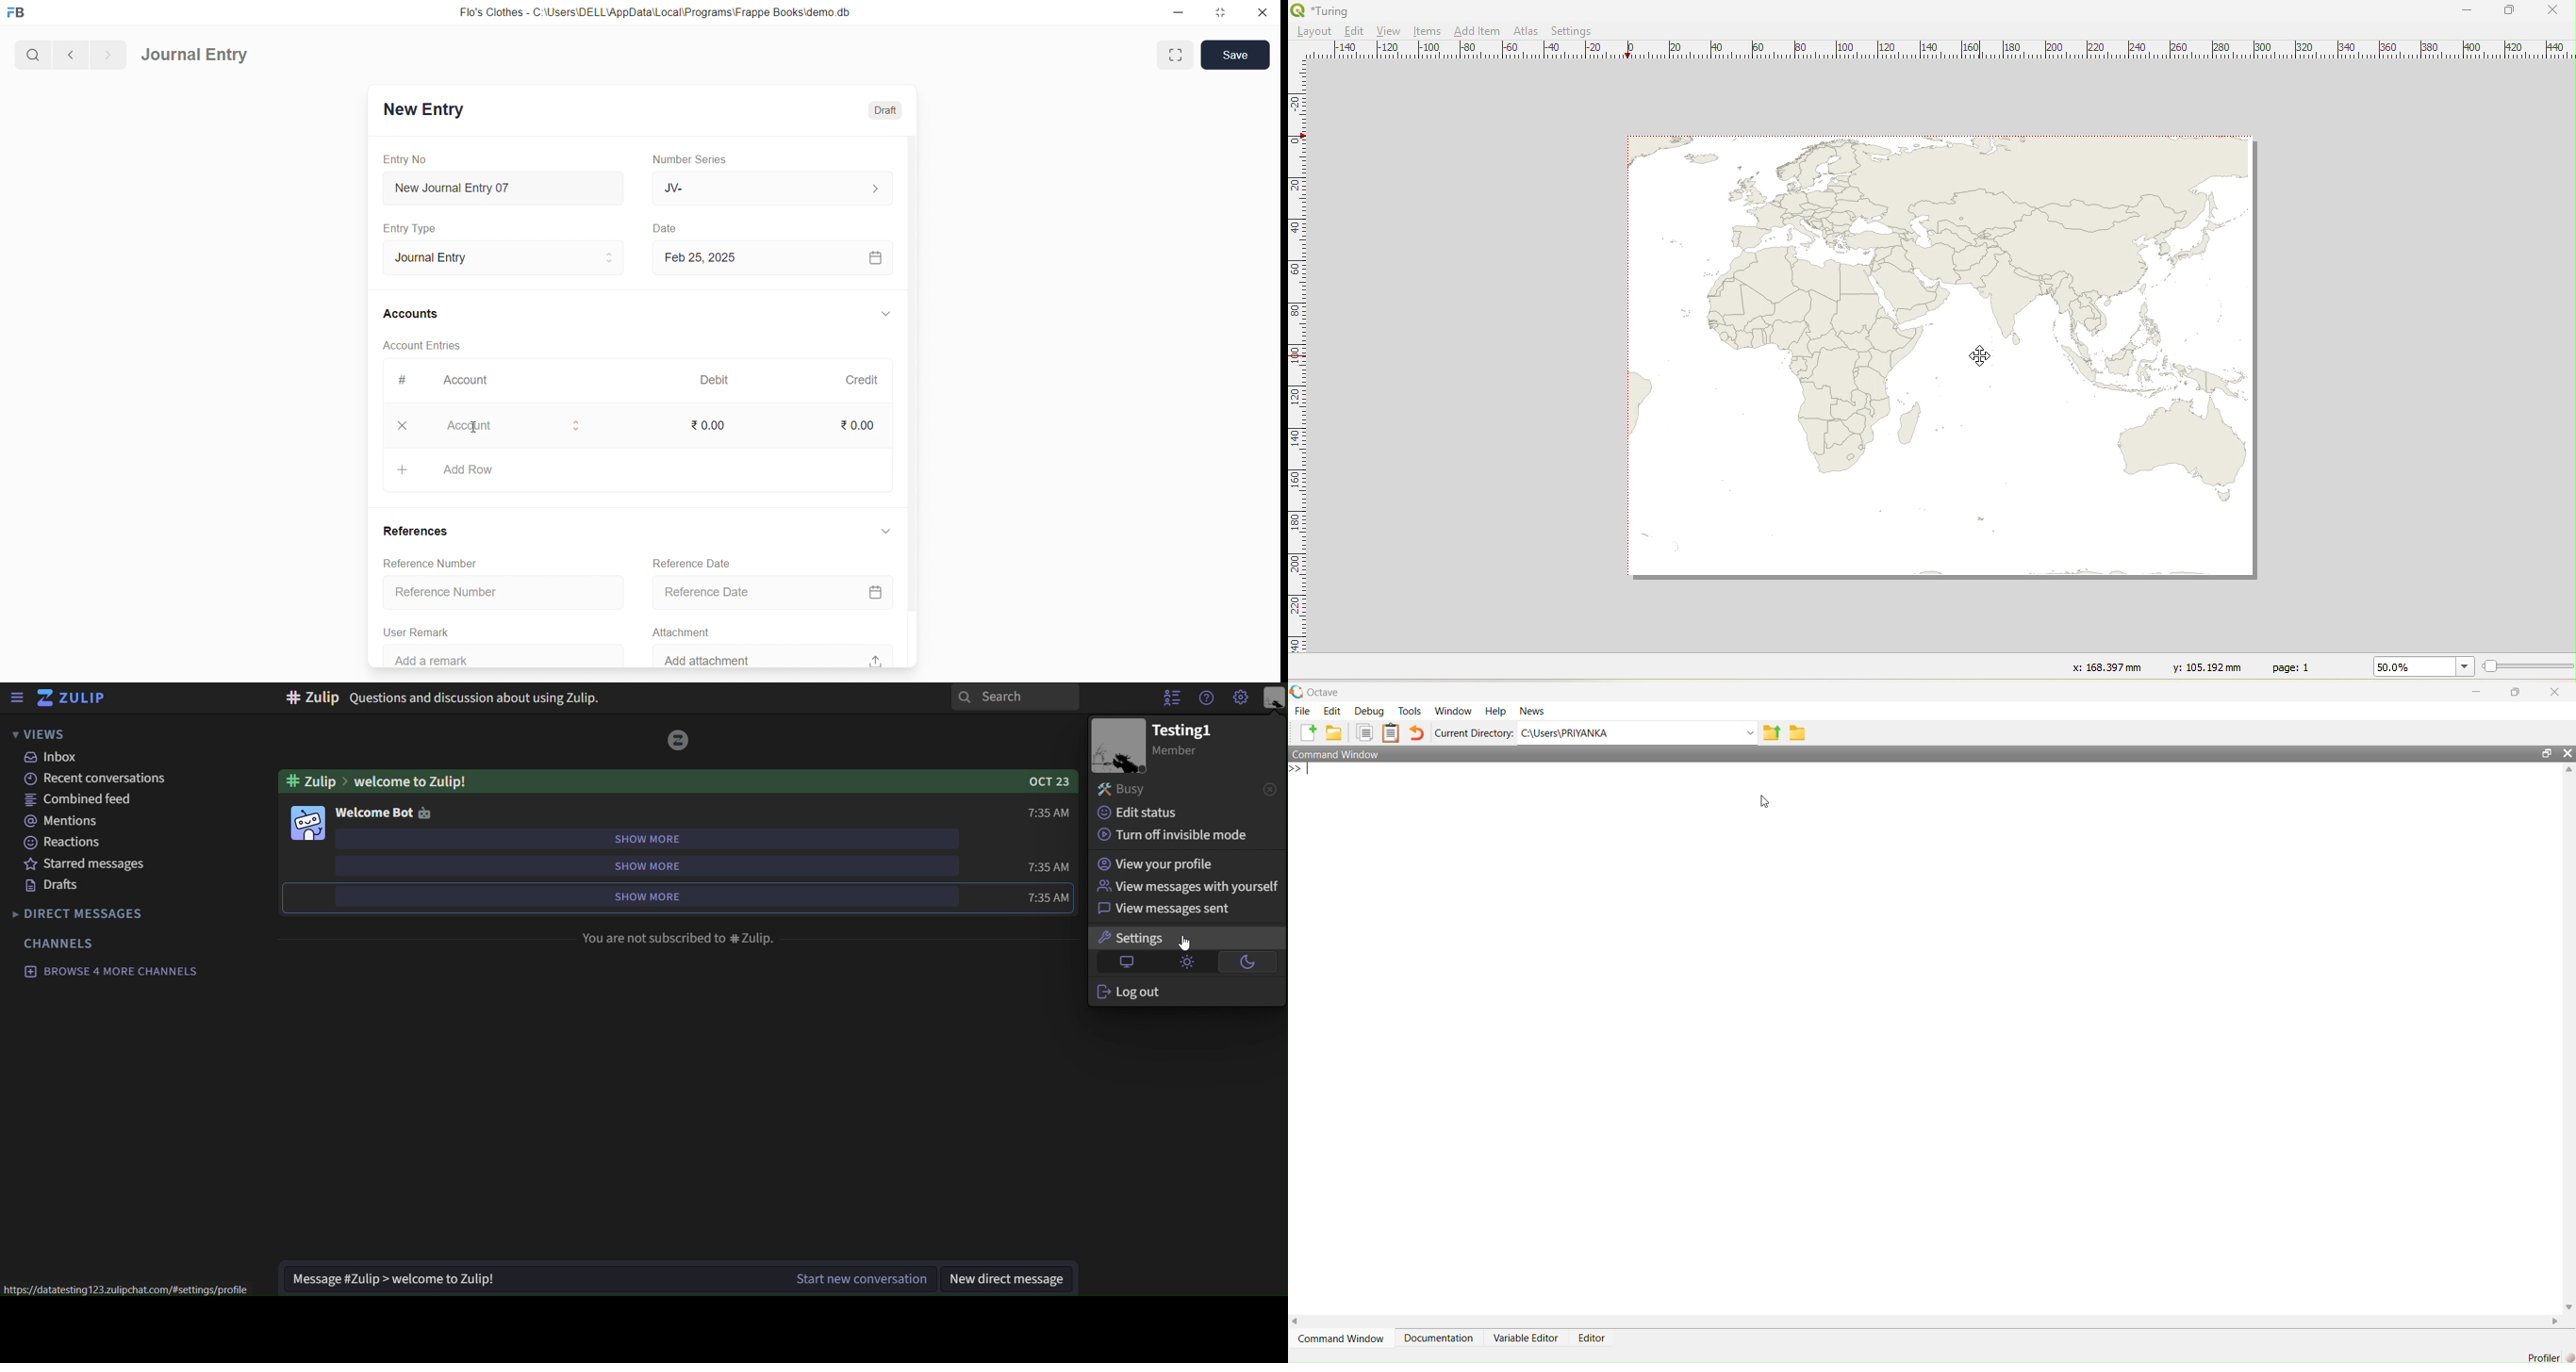  What do you see at coordinates (2420, 666) in the screenshot?
I see `50.0%` at bounding box center [2420, 666].